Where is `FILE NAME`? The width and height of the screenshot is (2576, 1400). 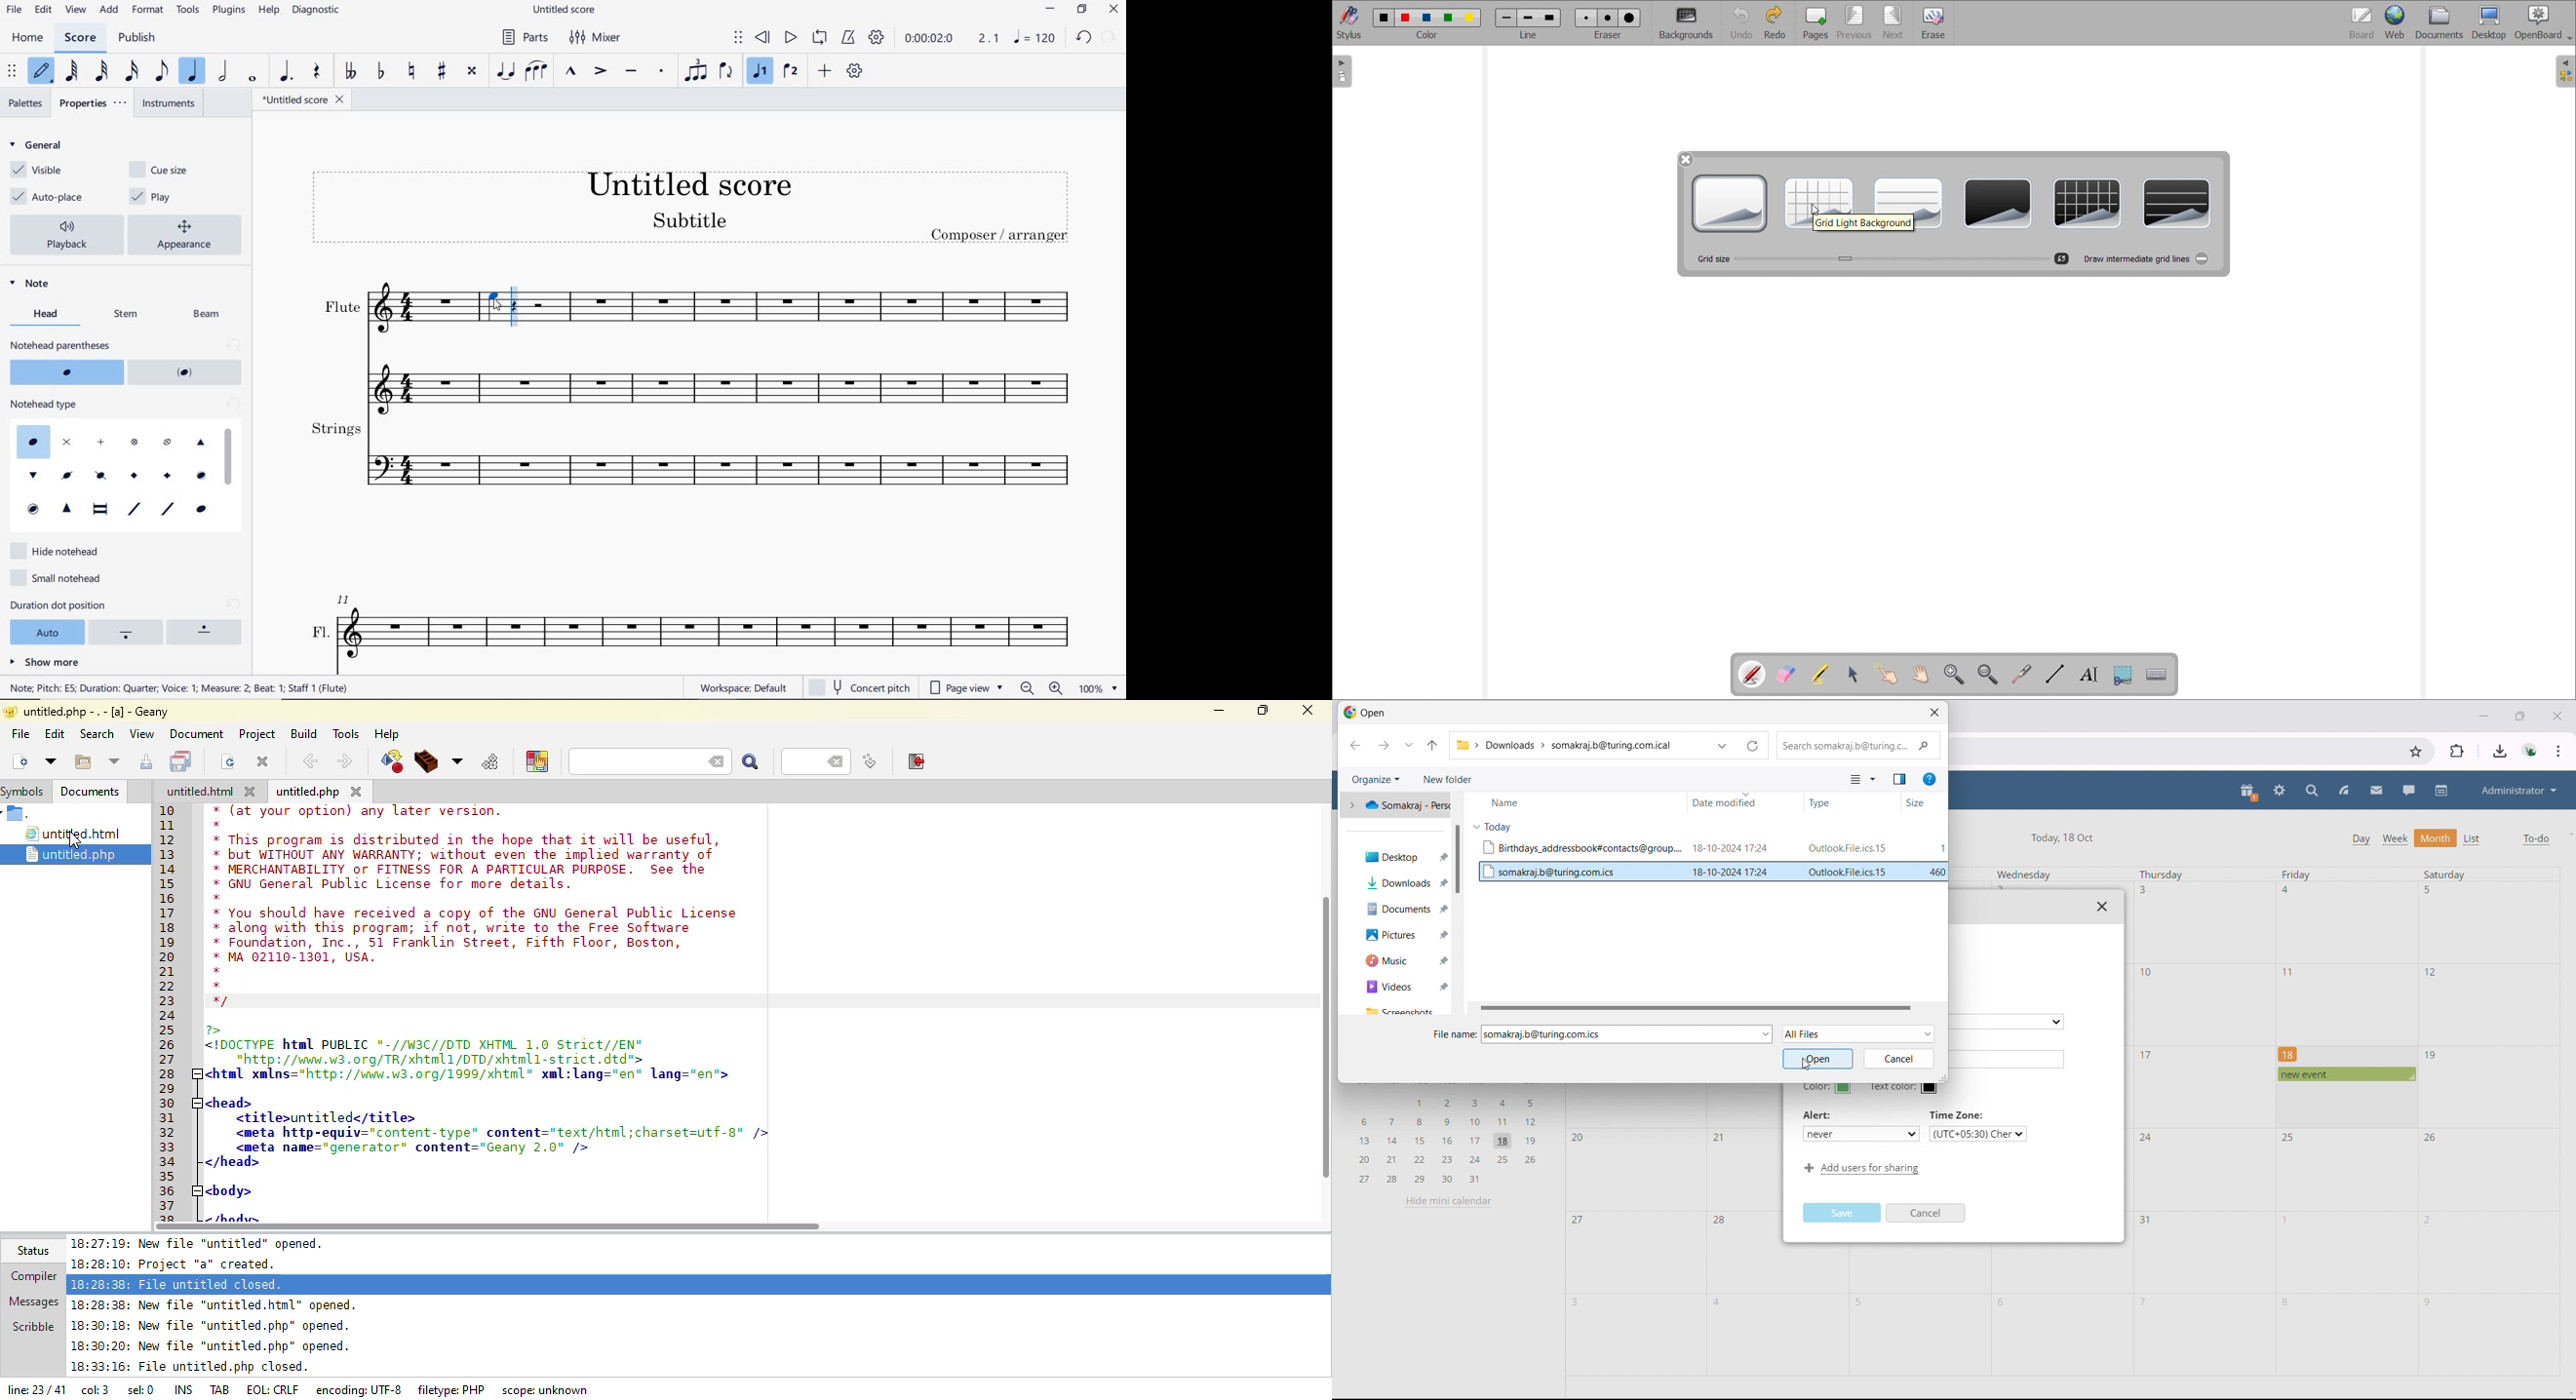
FILE NAME is located at coordinates (302, 99).